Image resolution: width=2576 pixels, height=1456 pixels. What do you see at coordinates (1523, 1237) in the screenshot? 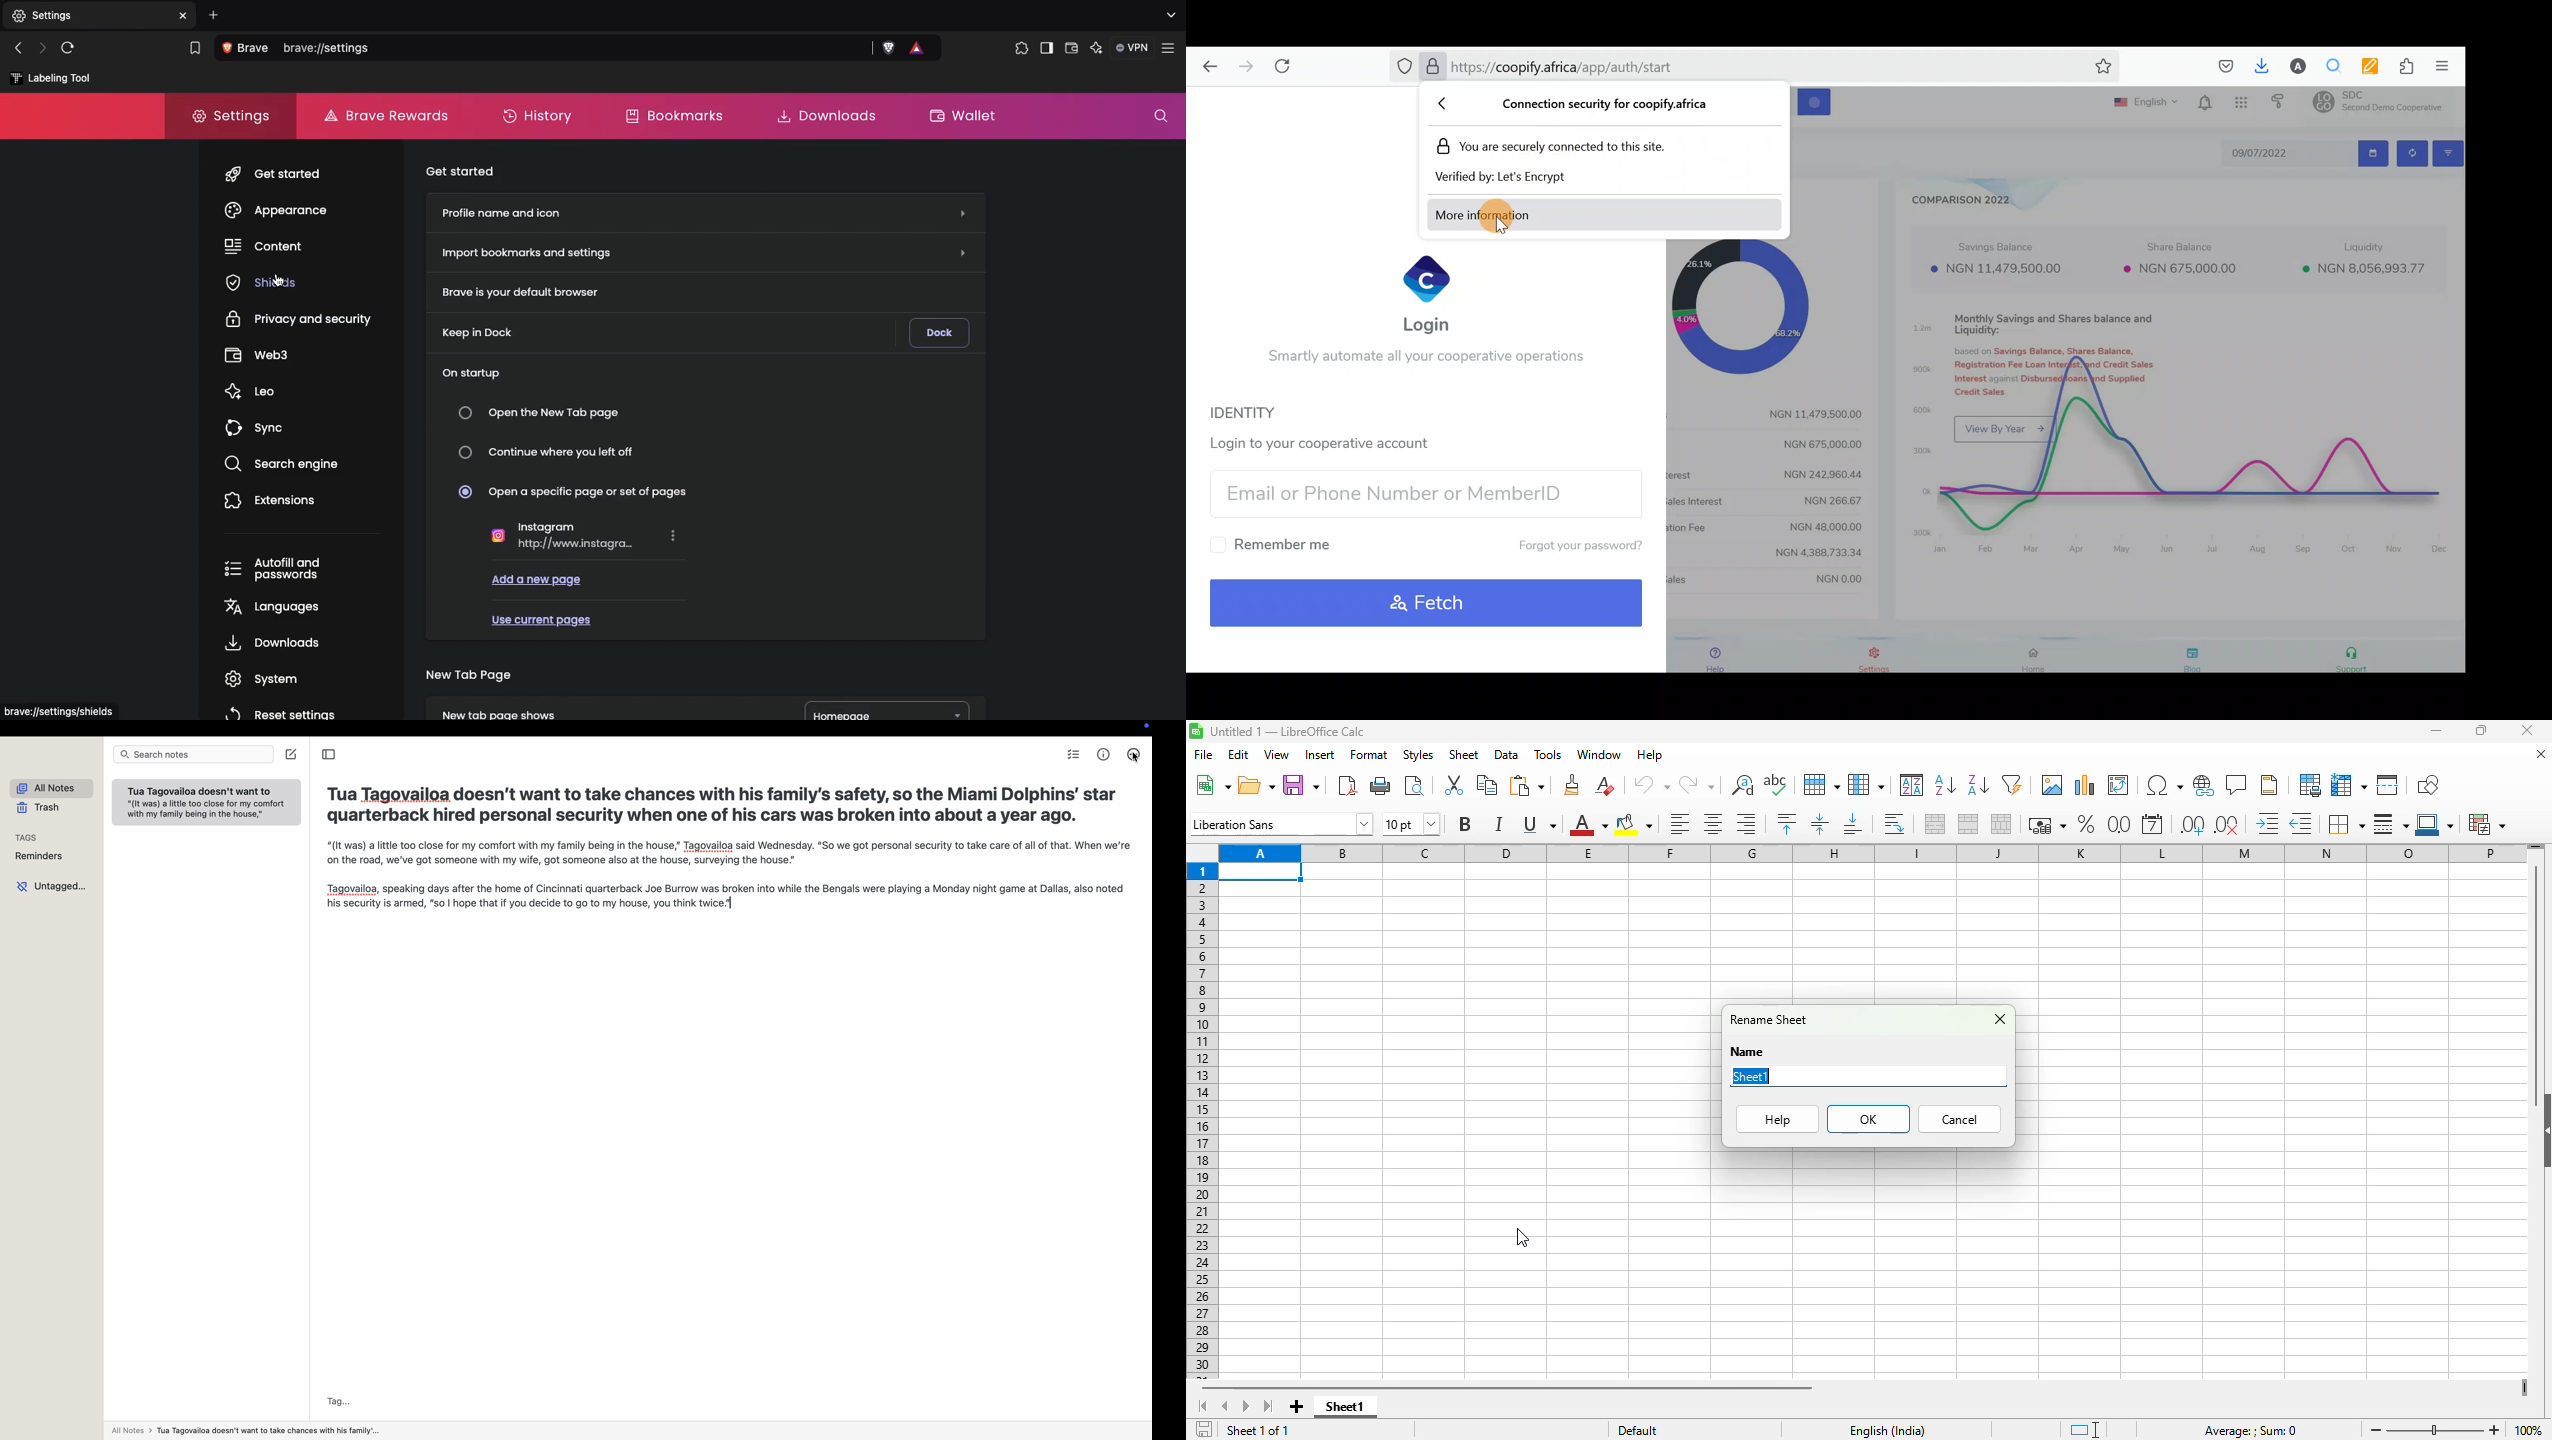
I see `cursor` at bounding box center [1523, 1237].